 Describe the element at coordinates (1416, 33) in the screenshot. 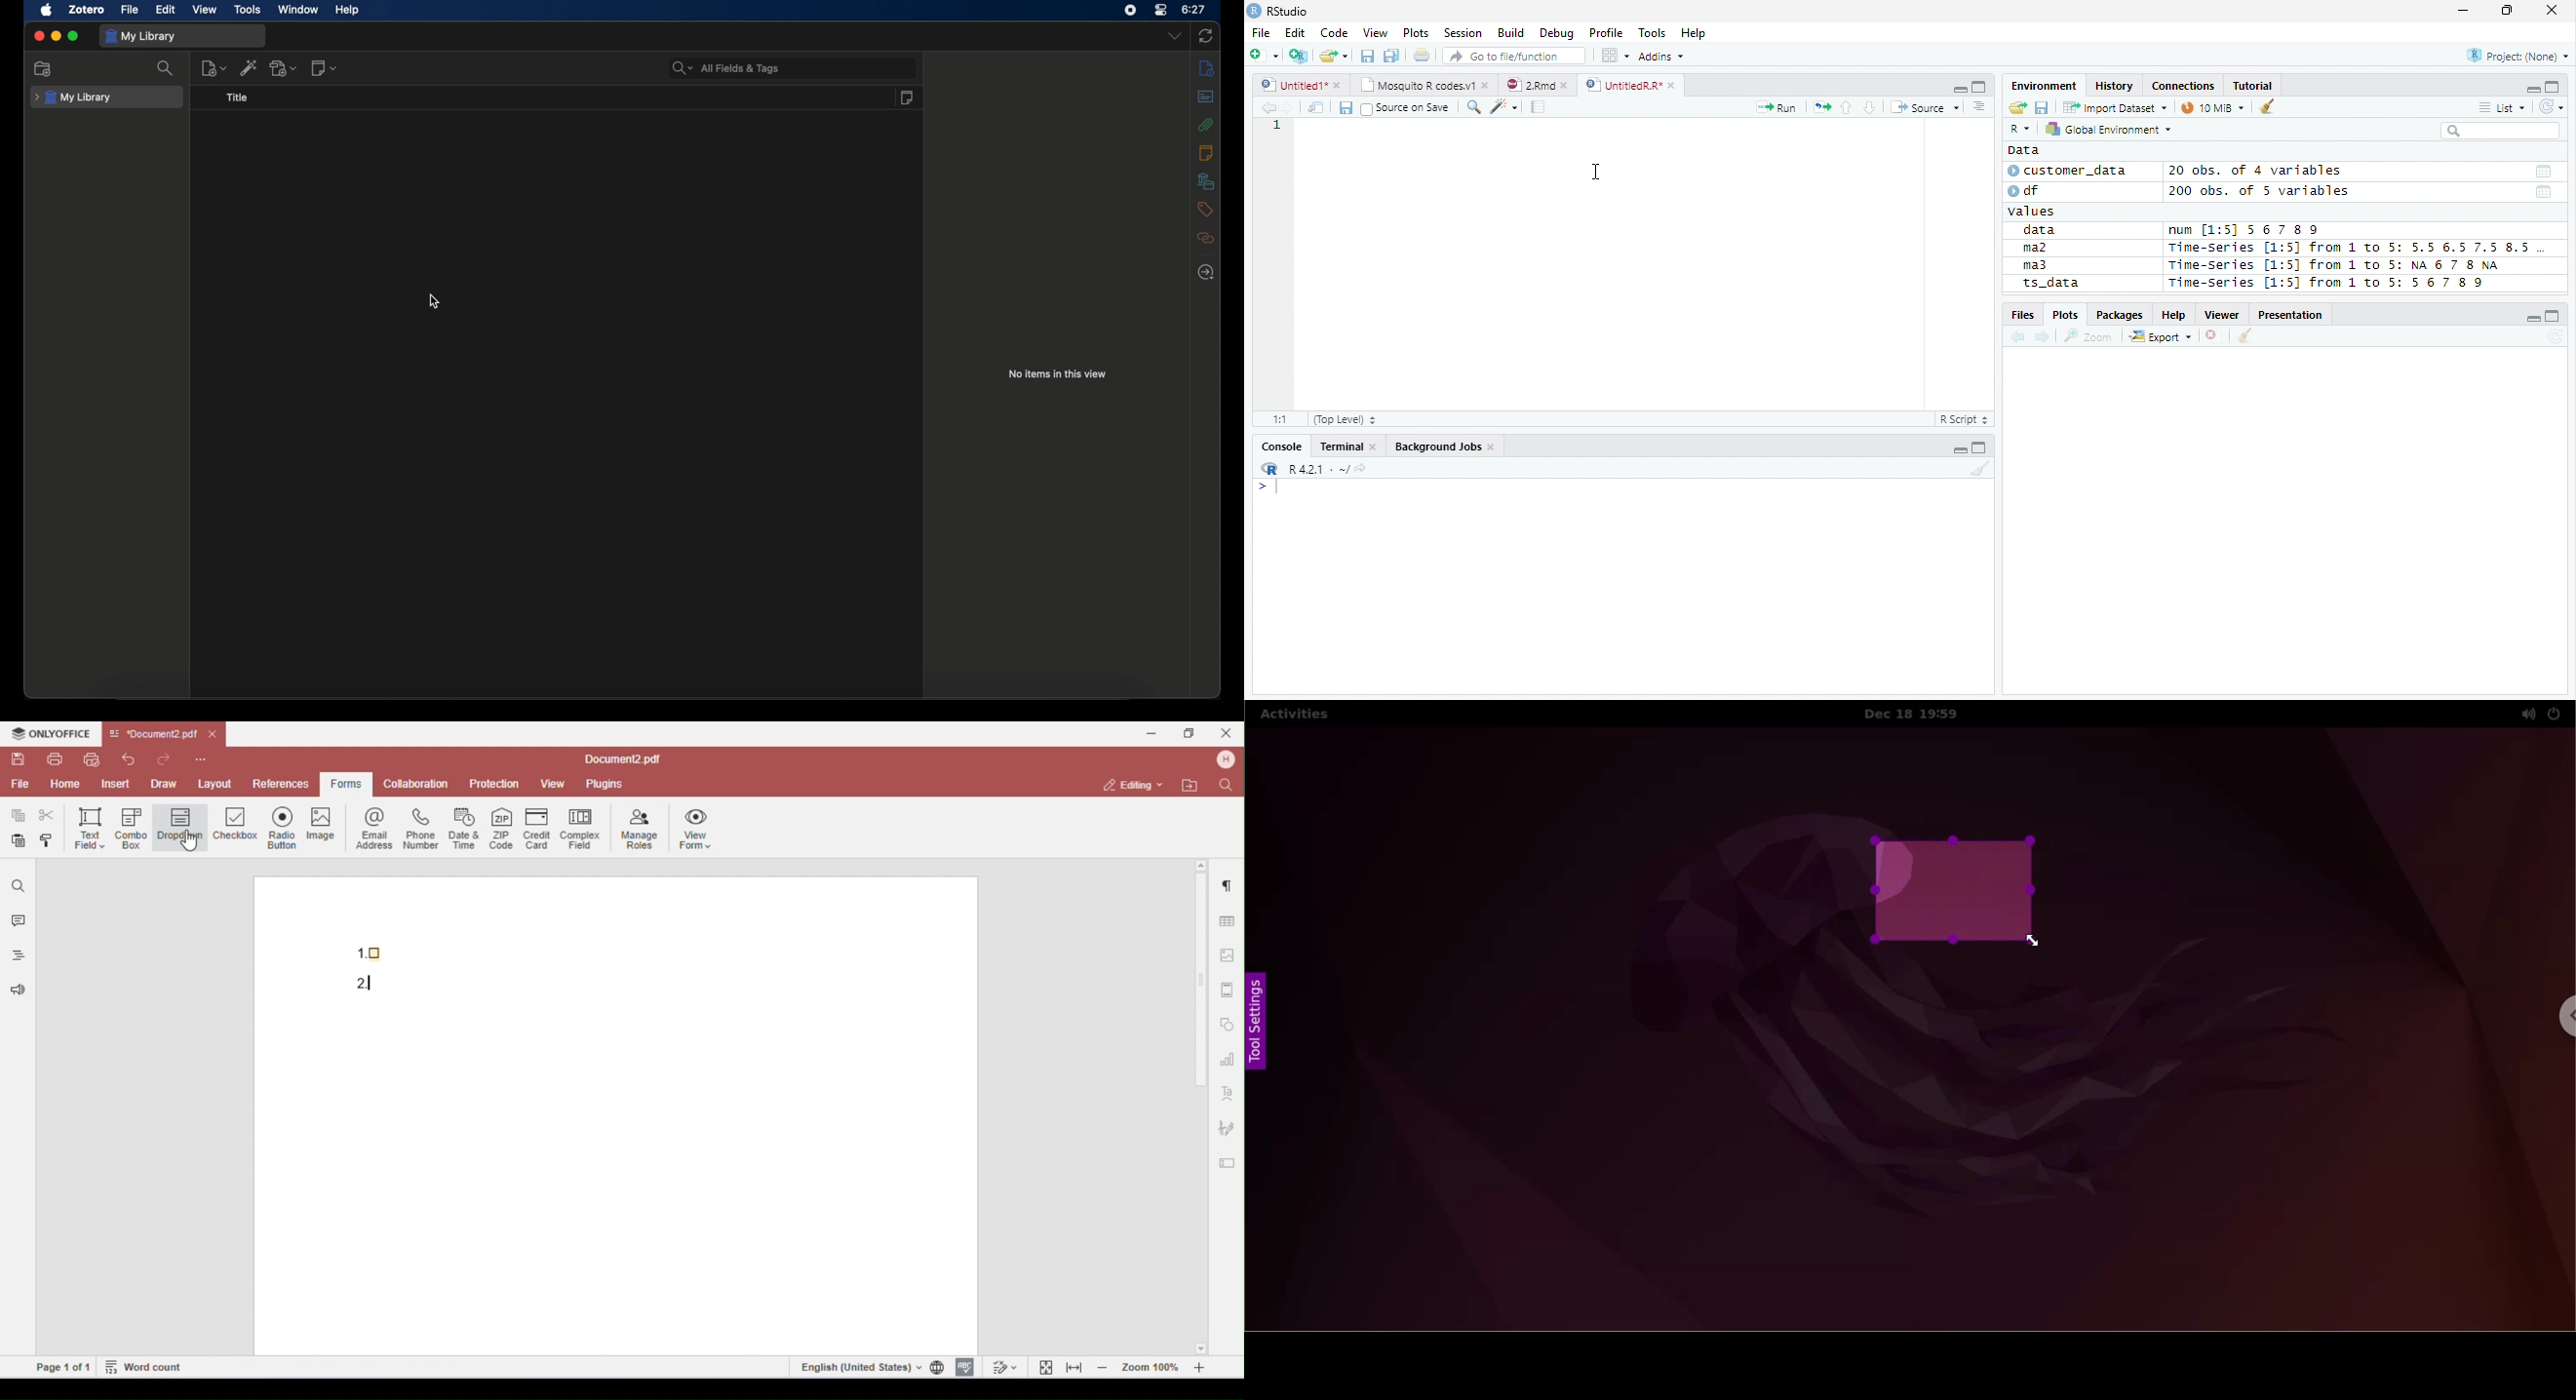

I see `Plots` at that location.